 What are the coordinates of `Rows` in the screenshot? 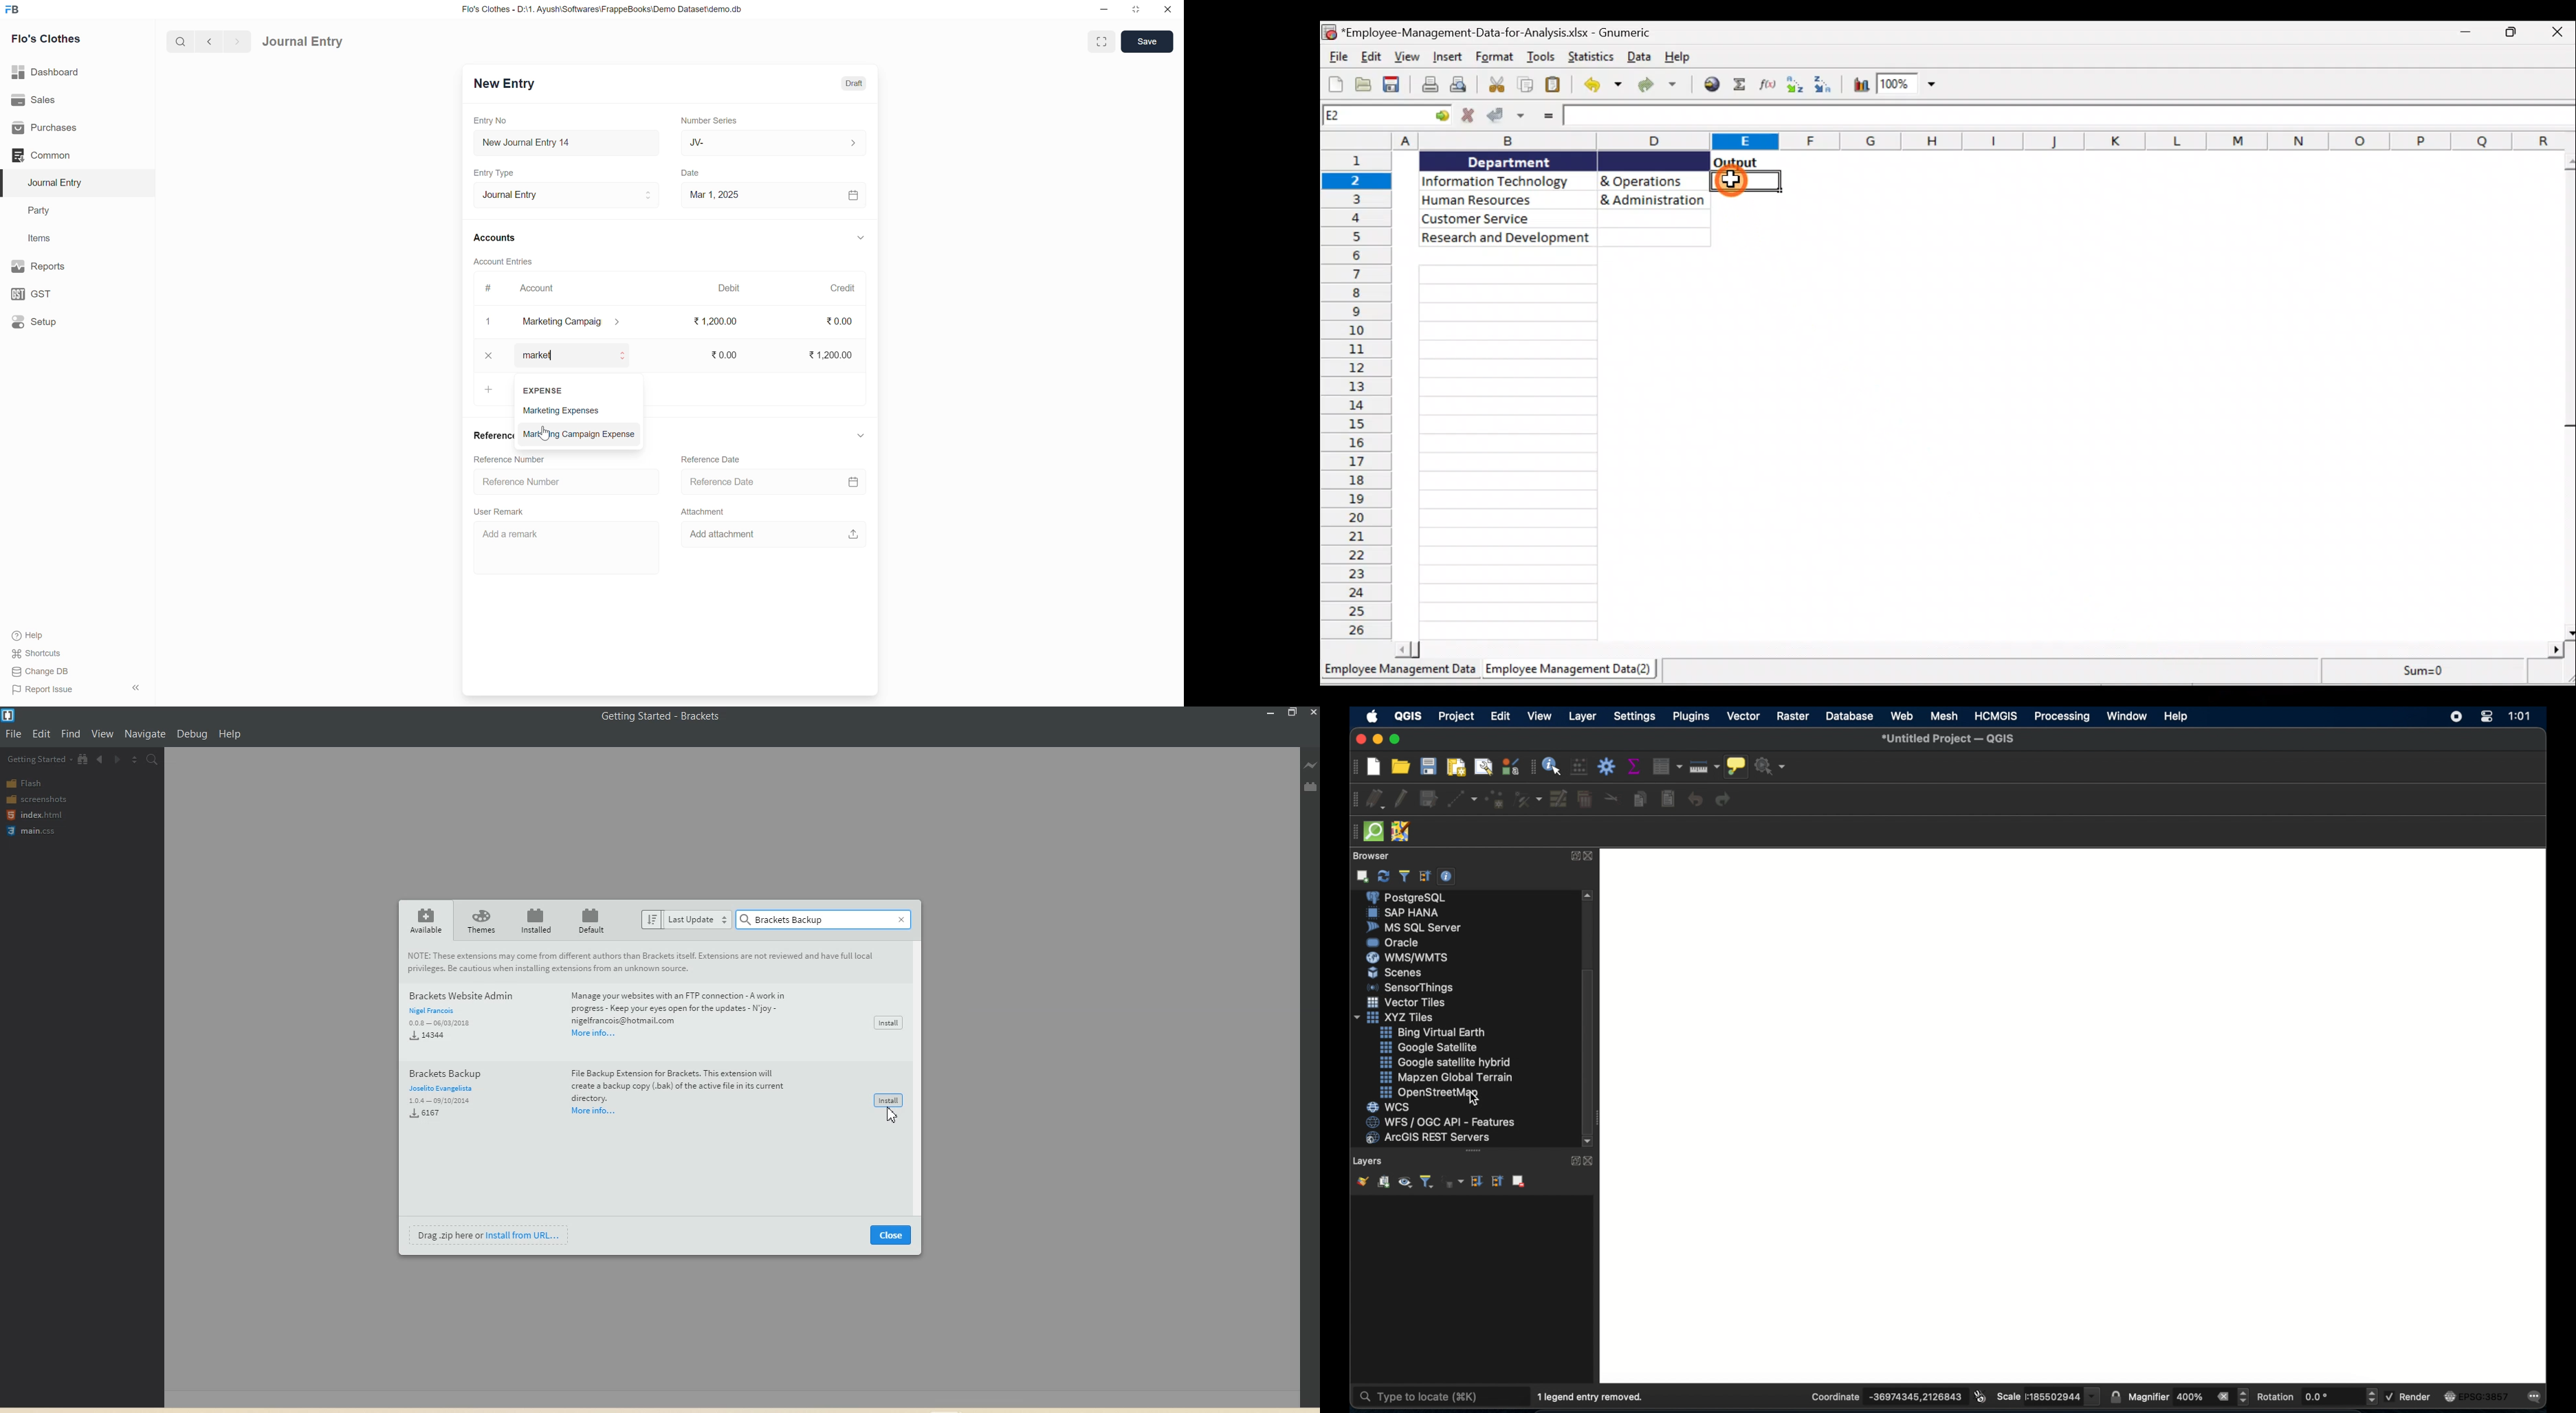 It's located at (1359, 396).